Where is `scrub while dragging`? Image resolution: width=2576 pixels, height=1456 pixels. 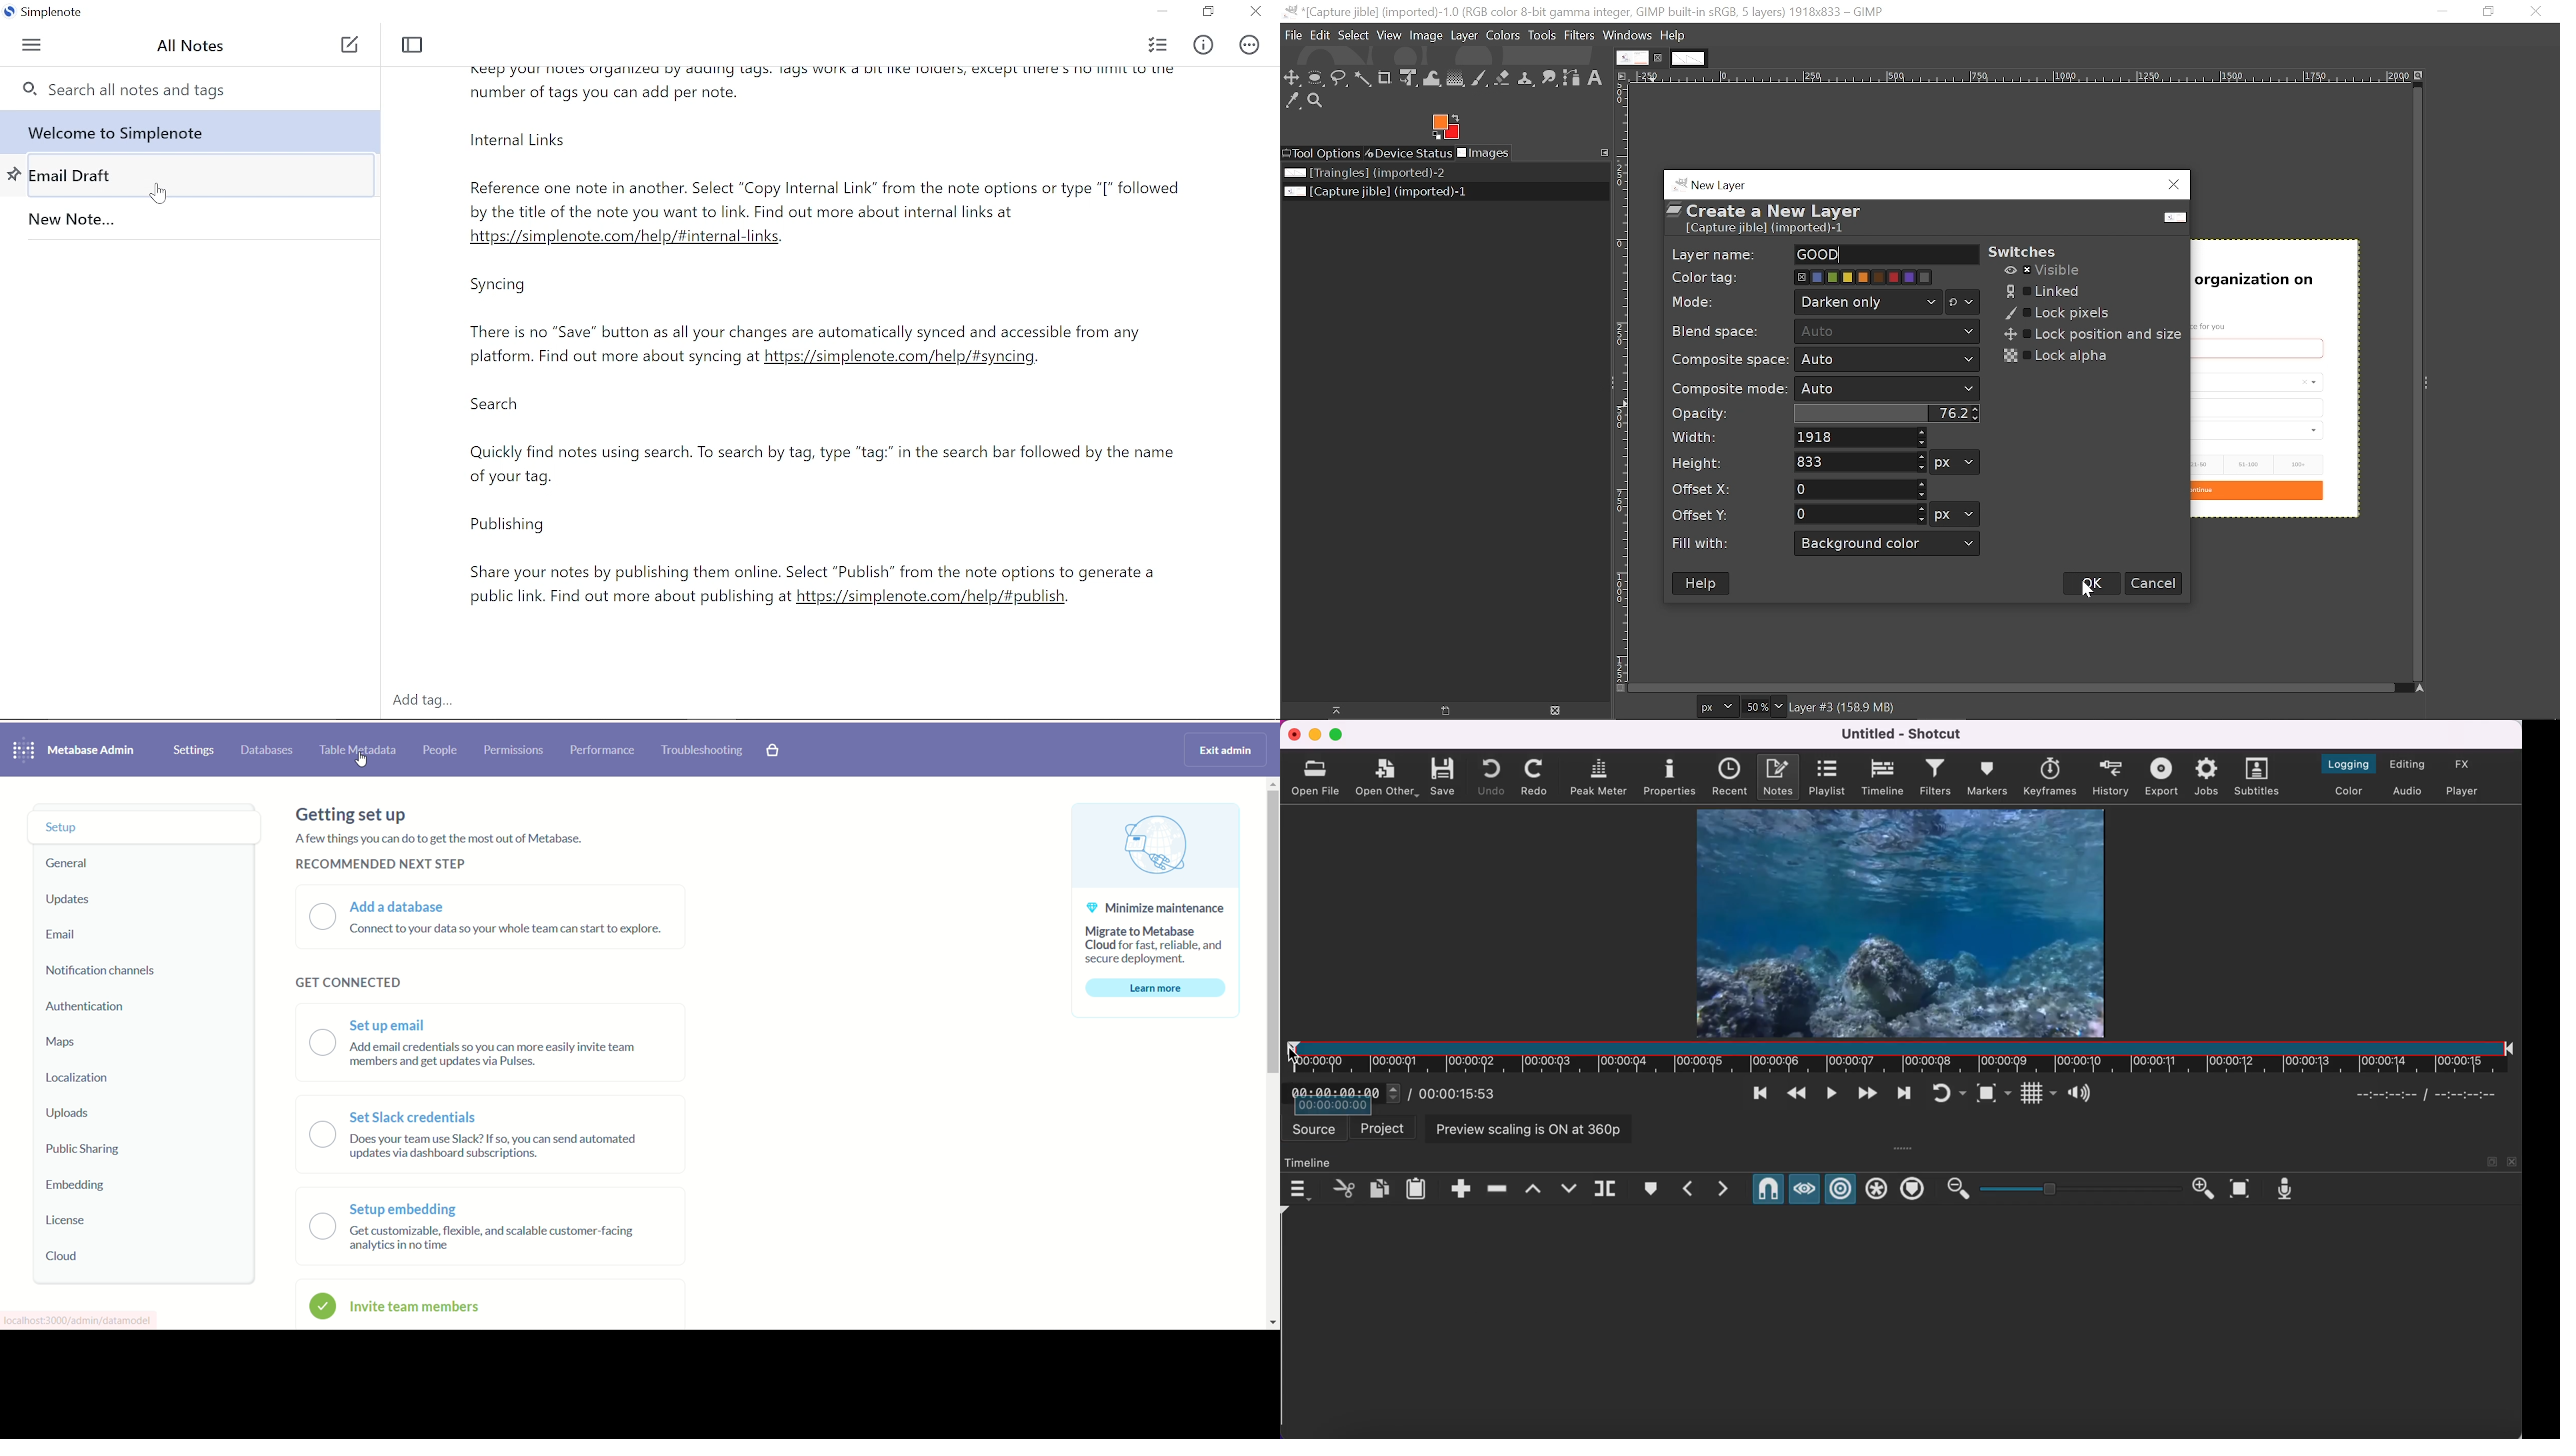
scrub while dragging is located at coordinates (1805, 1189).